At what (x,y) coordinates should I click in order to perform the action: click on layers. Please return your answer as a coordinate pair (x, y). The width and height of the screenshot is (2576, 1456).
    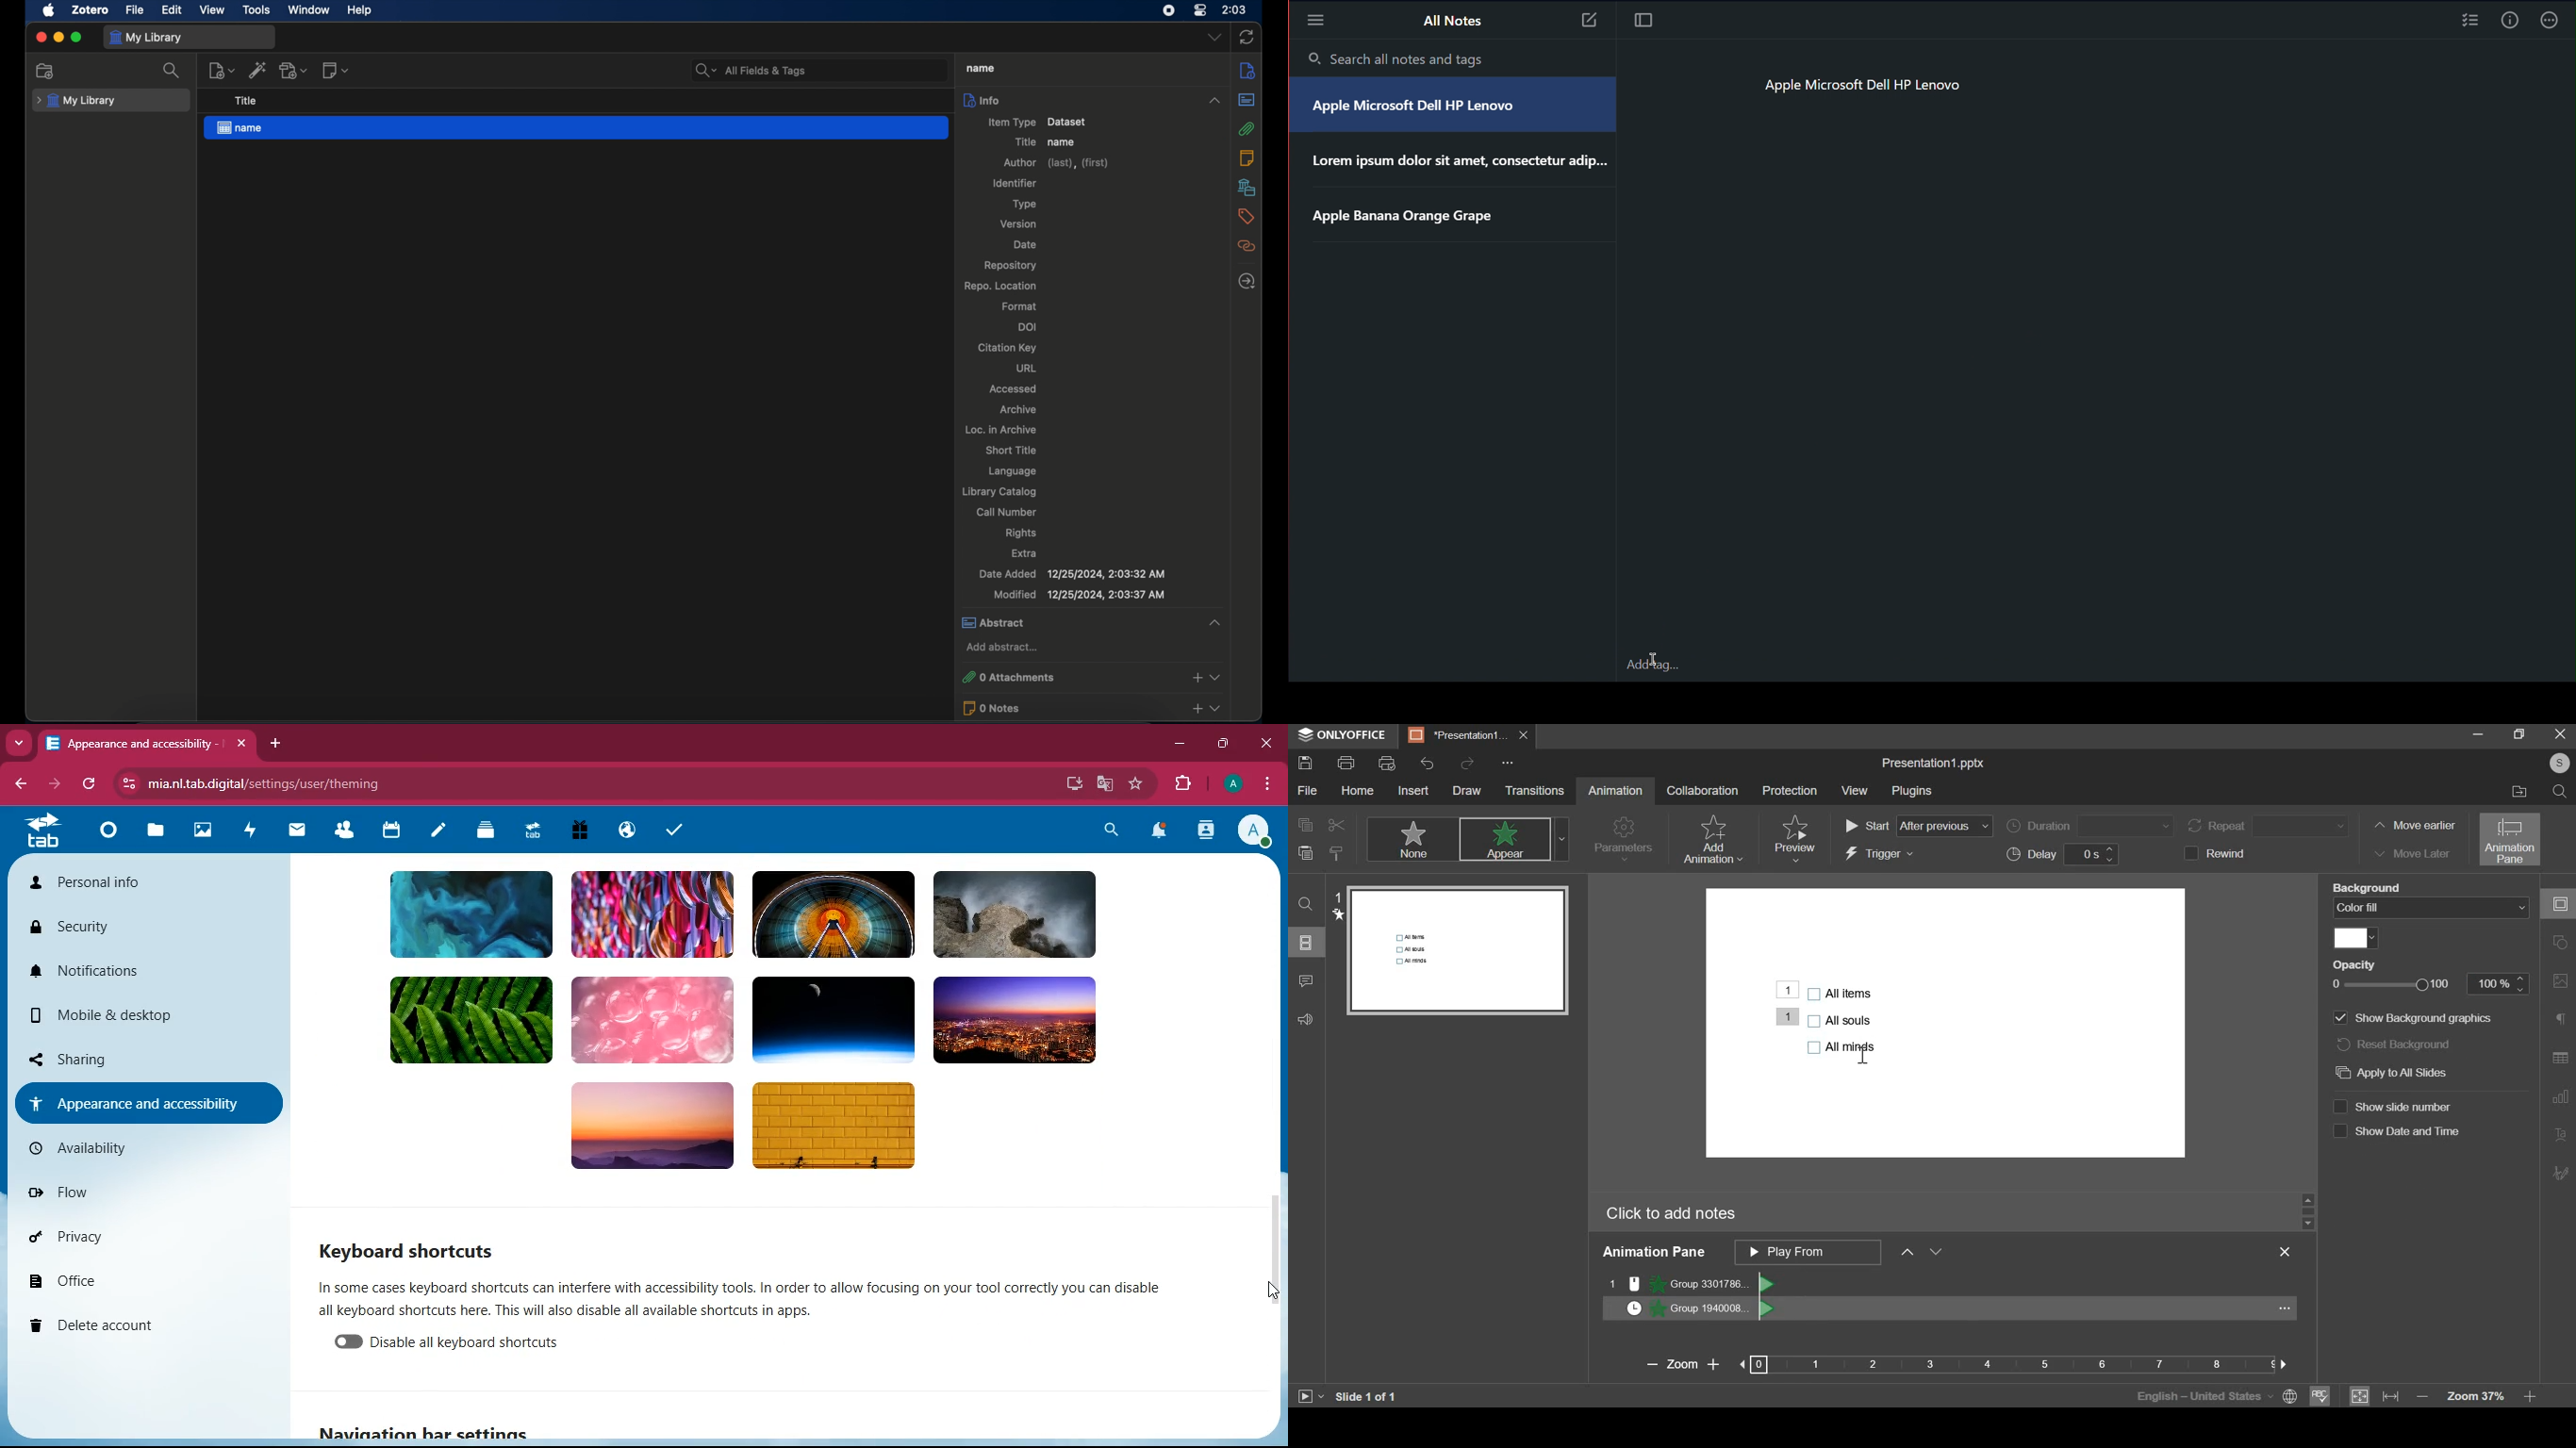
    Looking at the image, I should click on (487, 832).